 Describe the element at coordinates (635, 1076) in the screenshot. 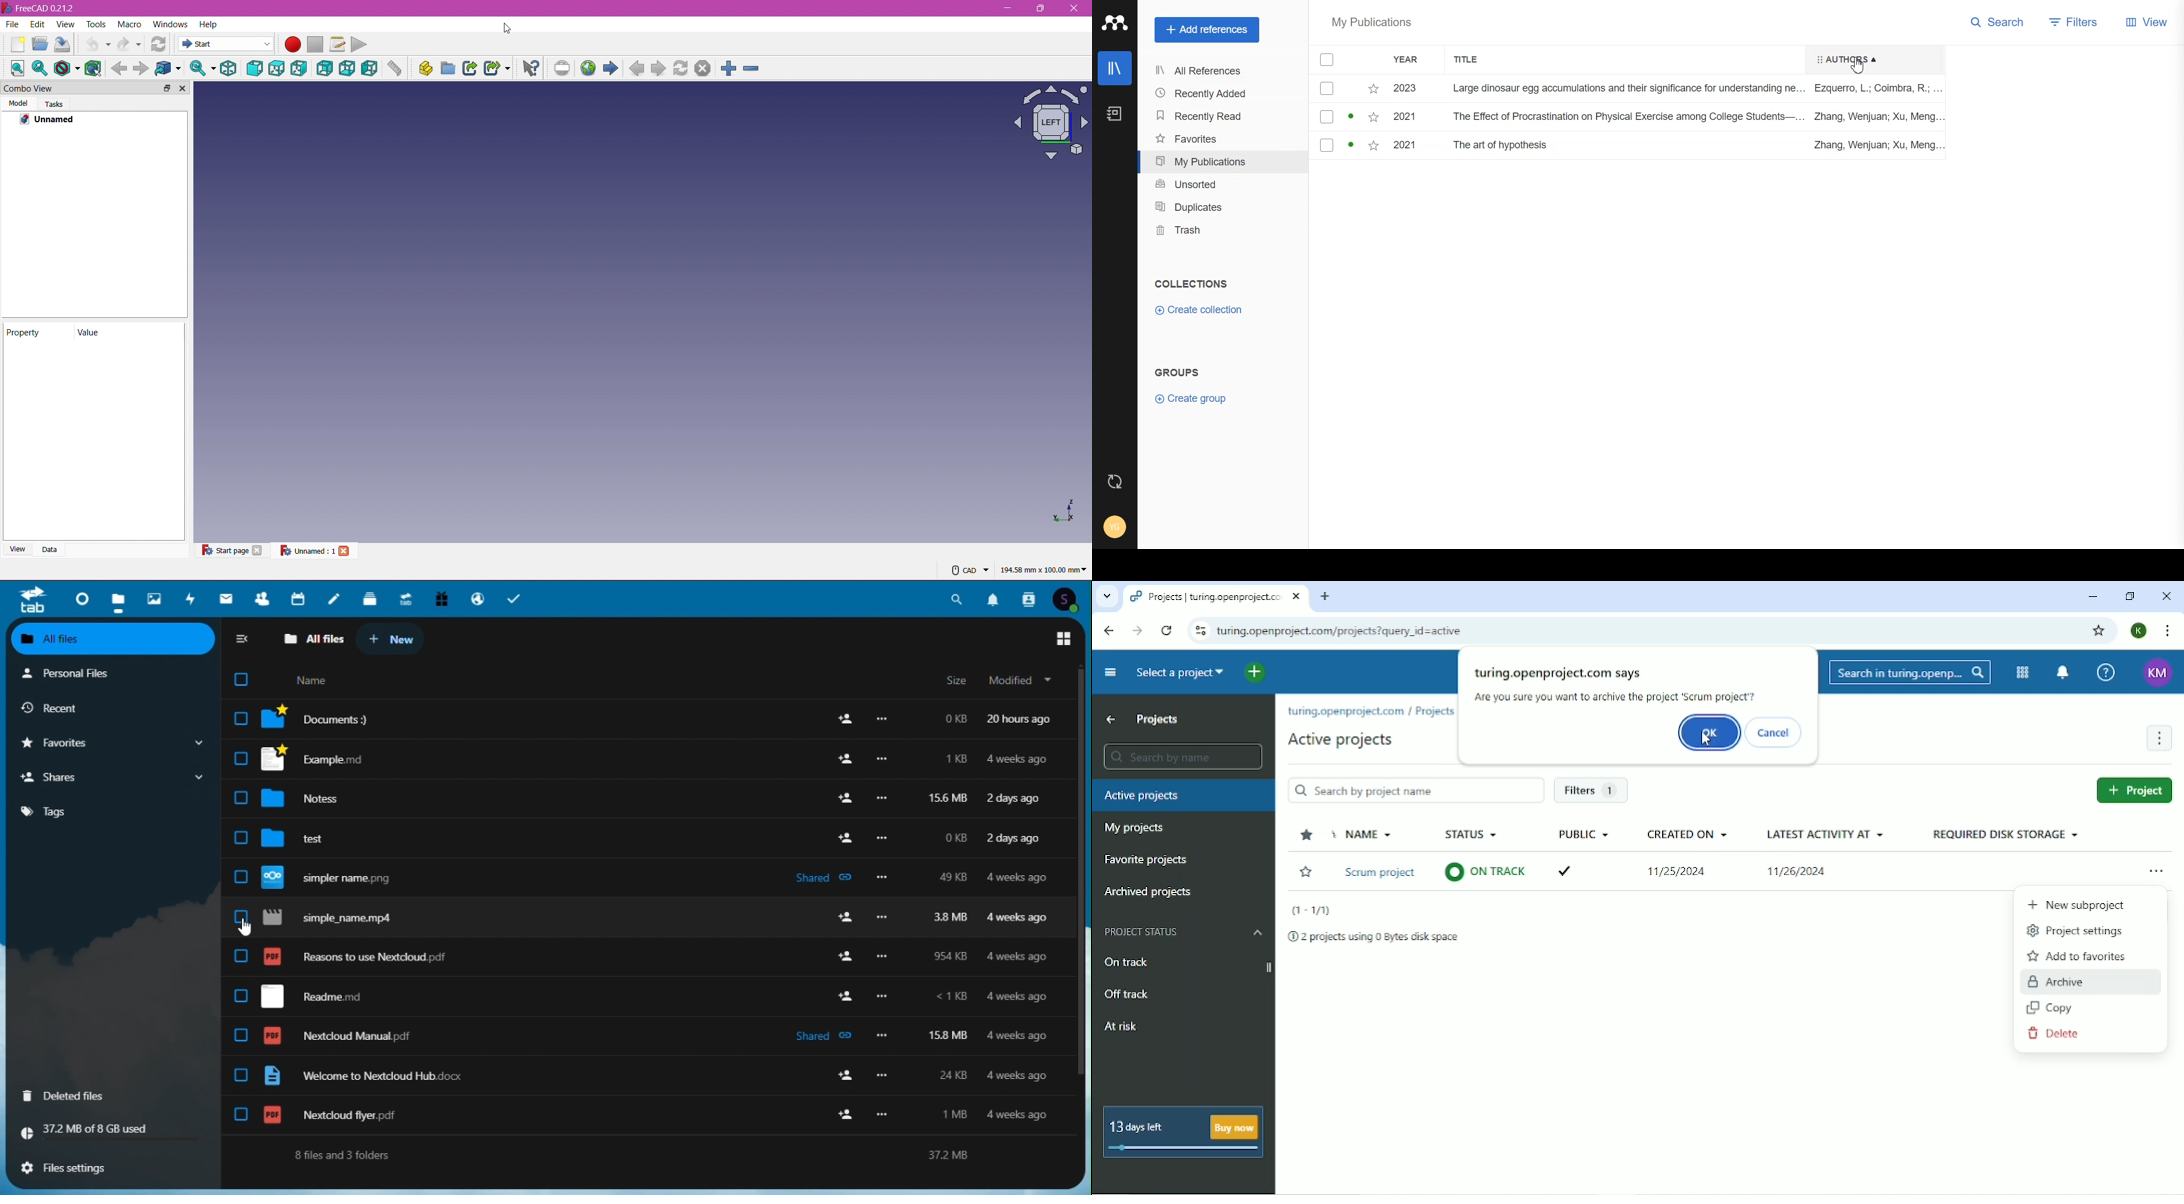

I see `Welcome to notebook hub` at that location.